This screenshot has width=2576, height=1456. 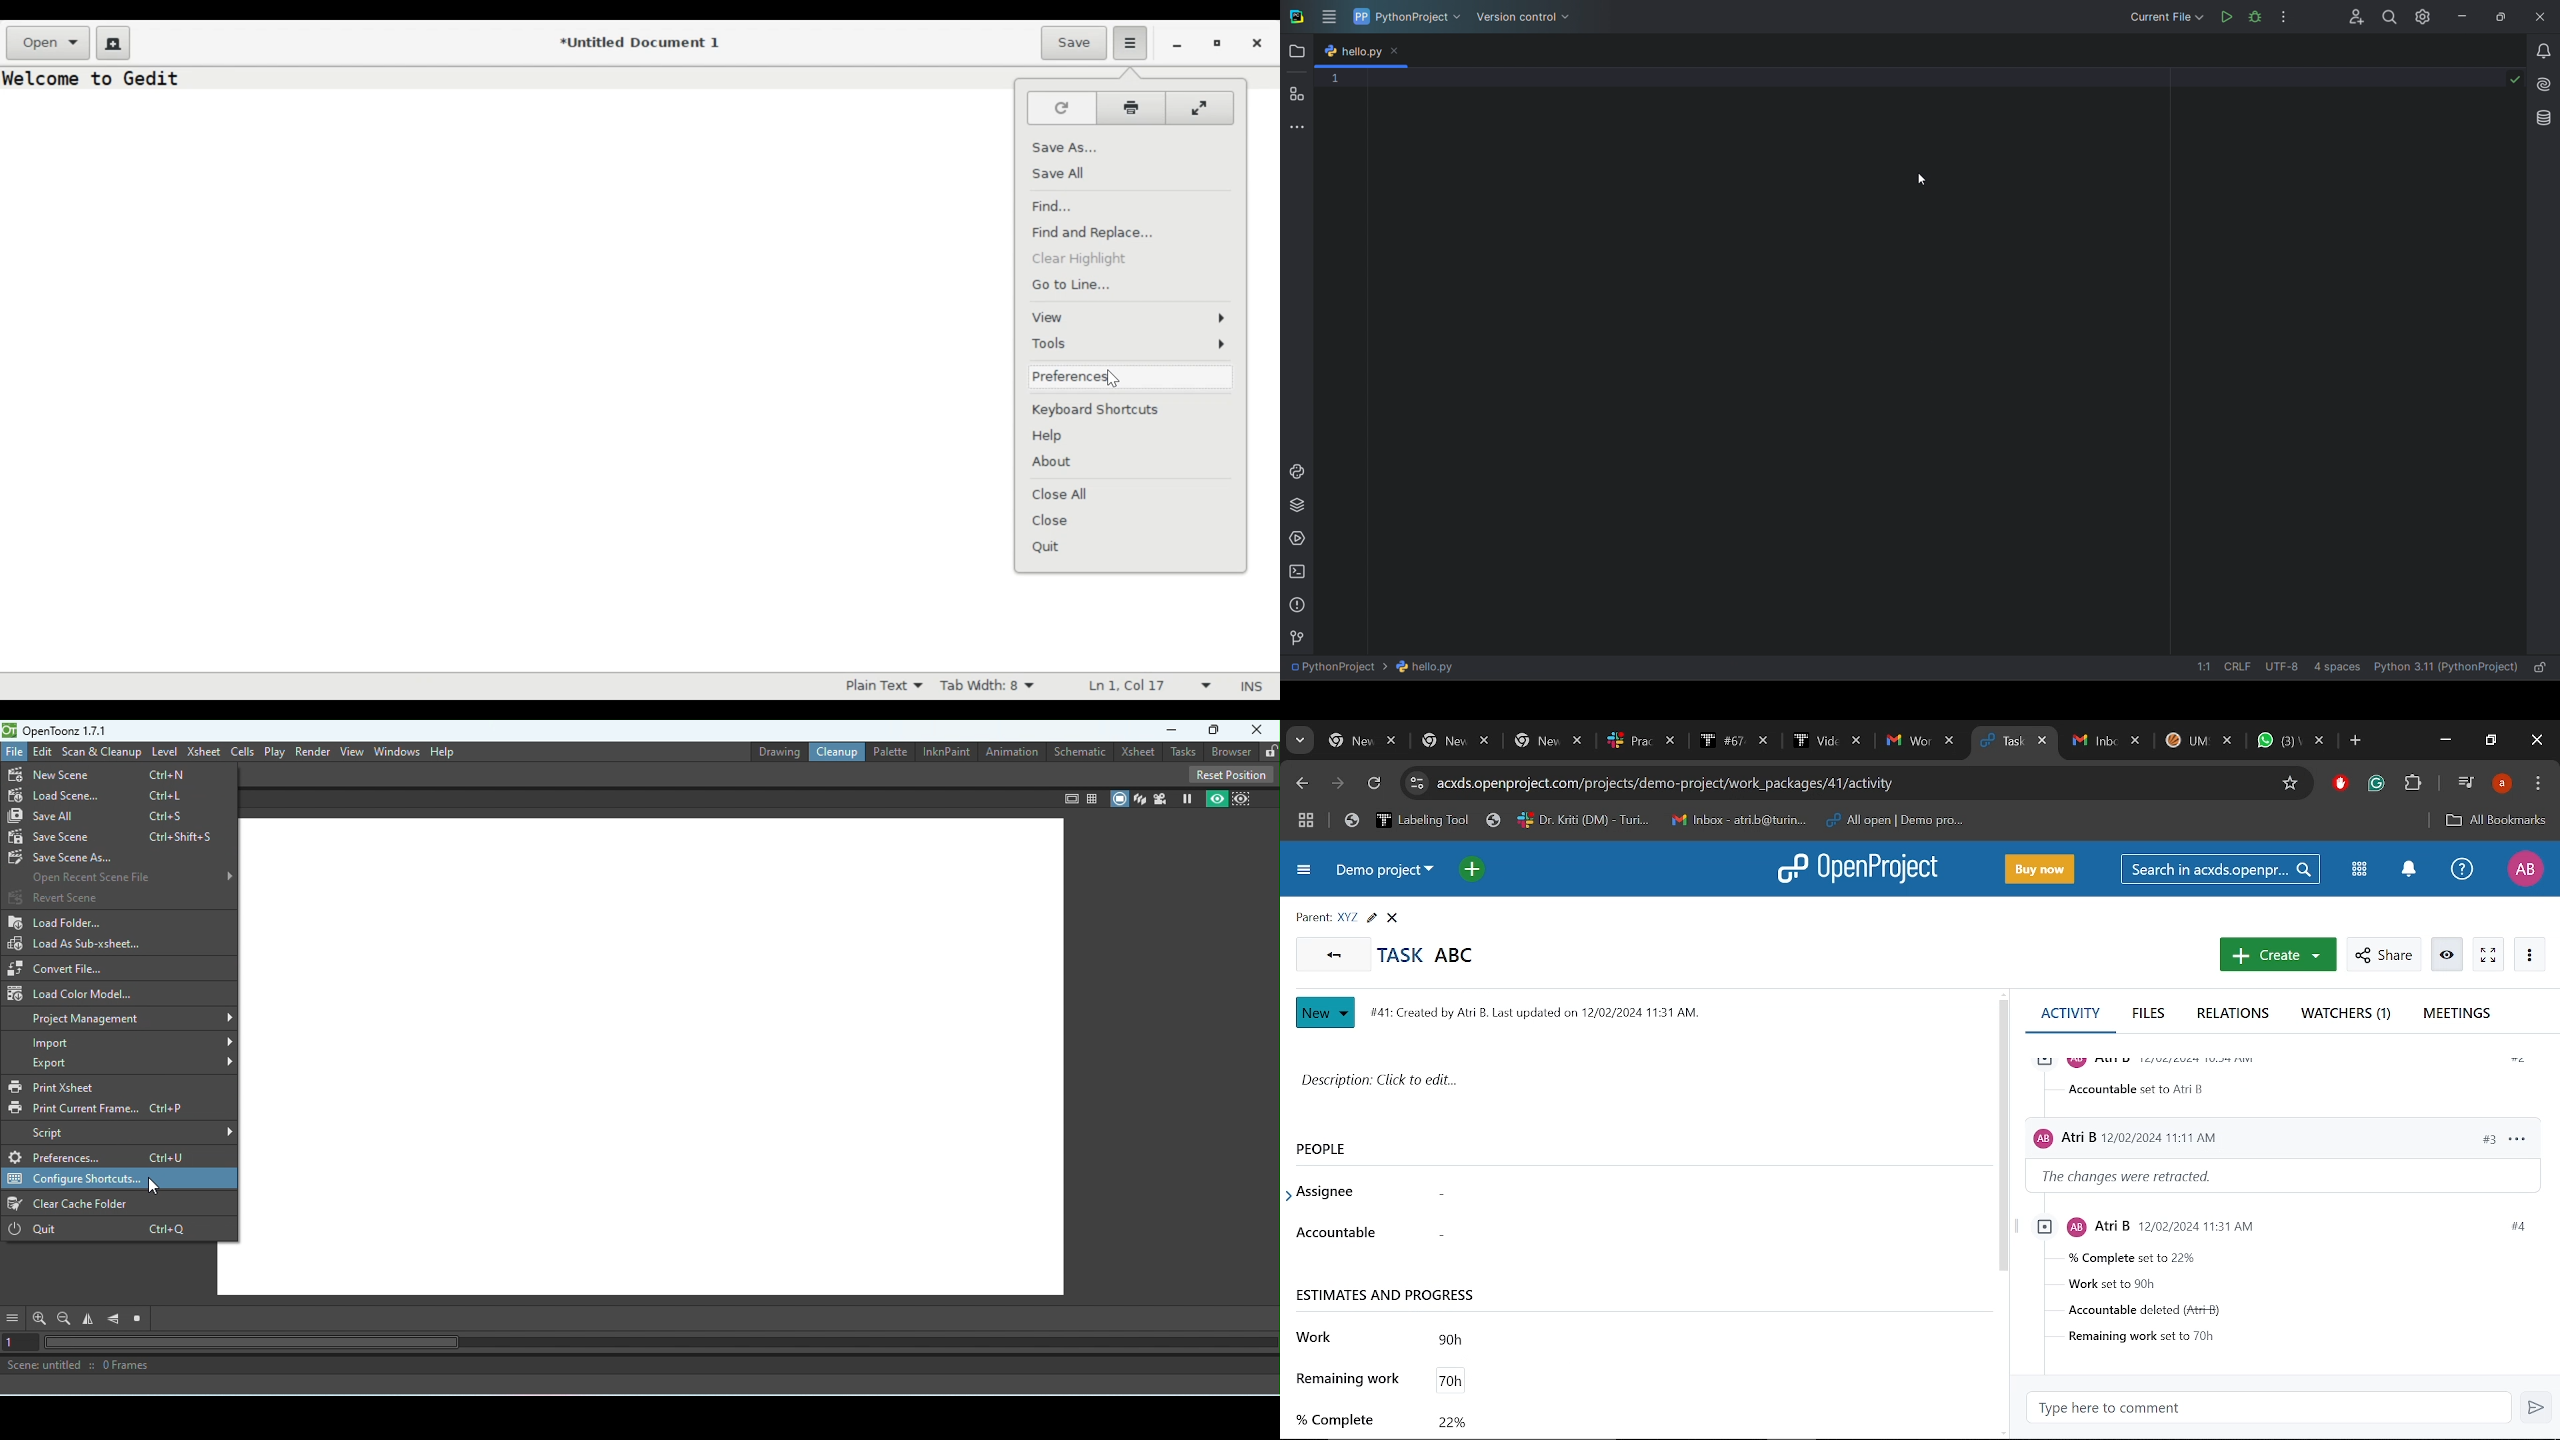 I want to click on Open, so click(x=49, y=42).